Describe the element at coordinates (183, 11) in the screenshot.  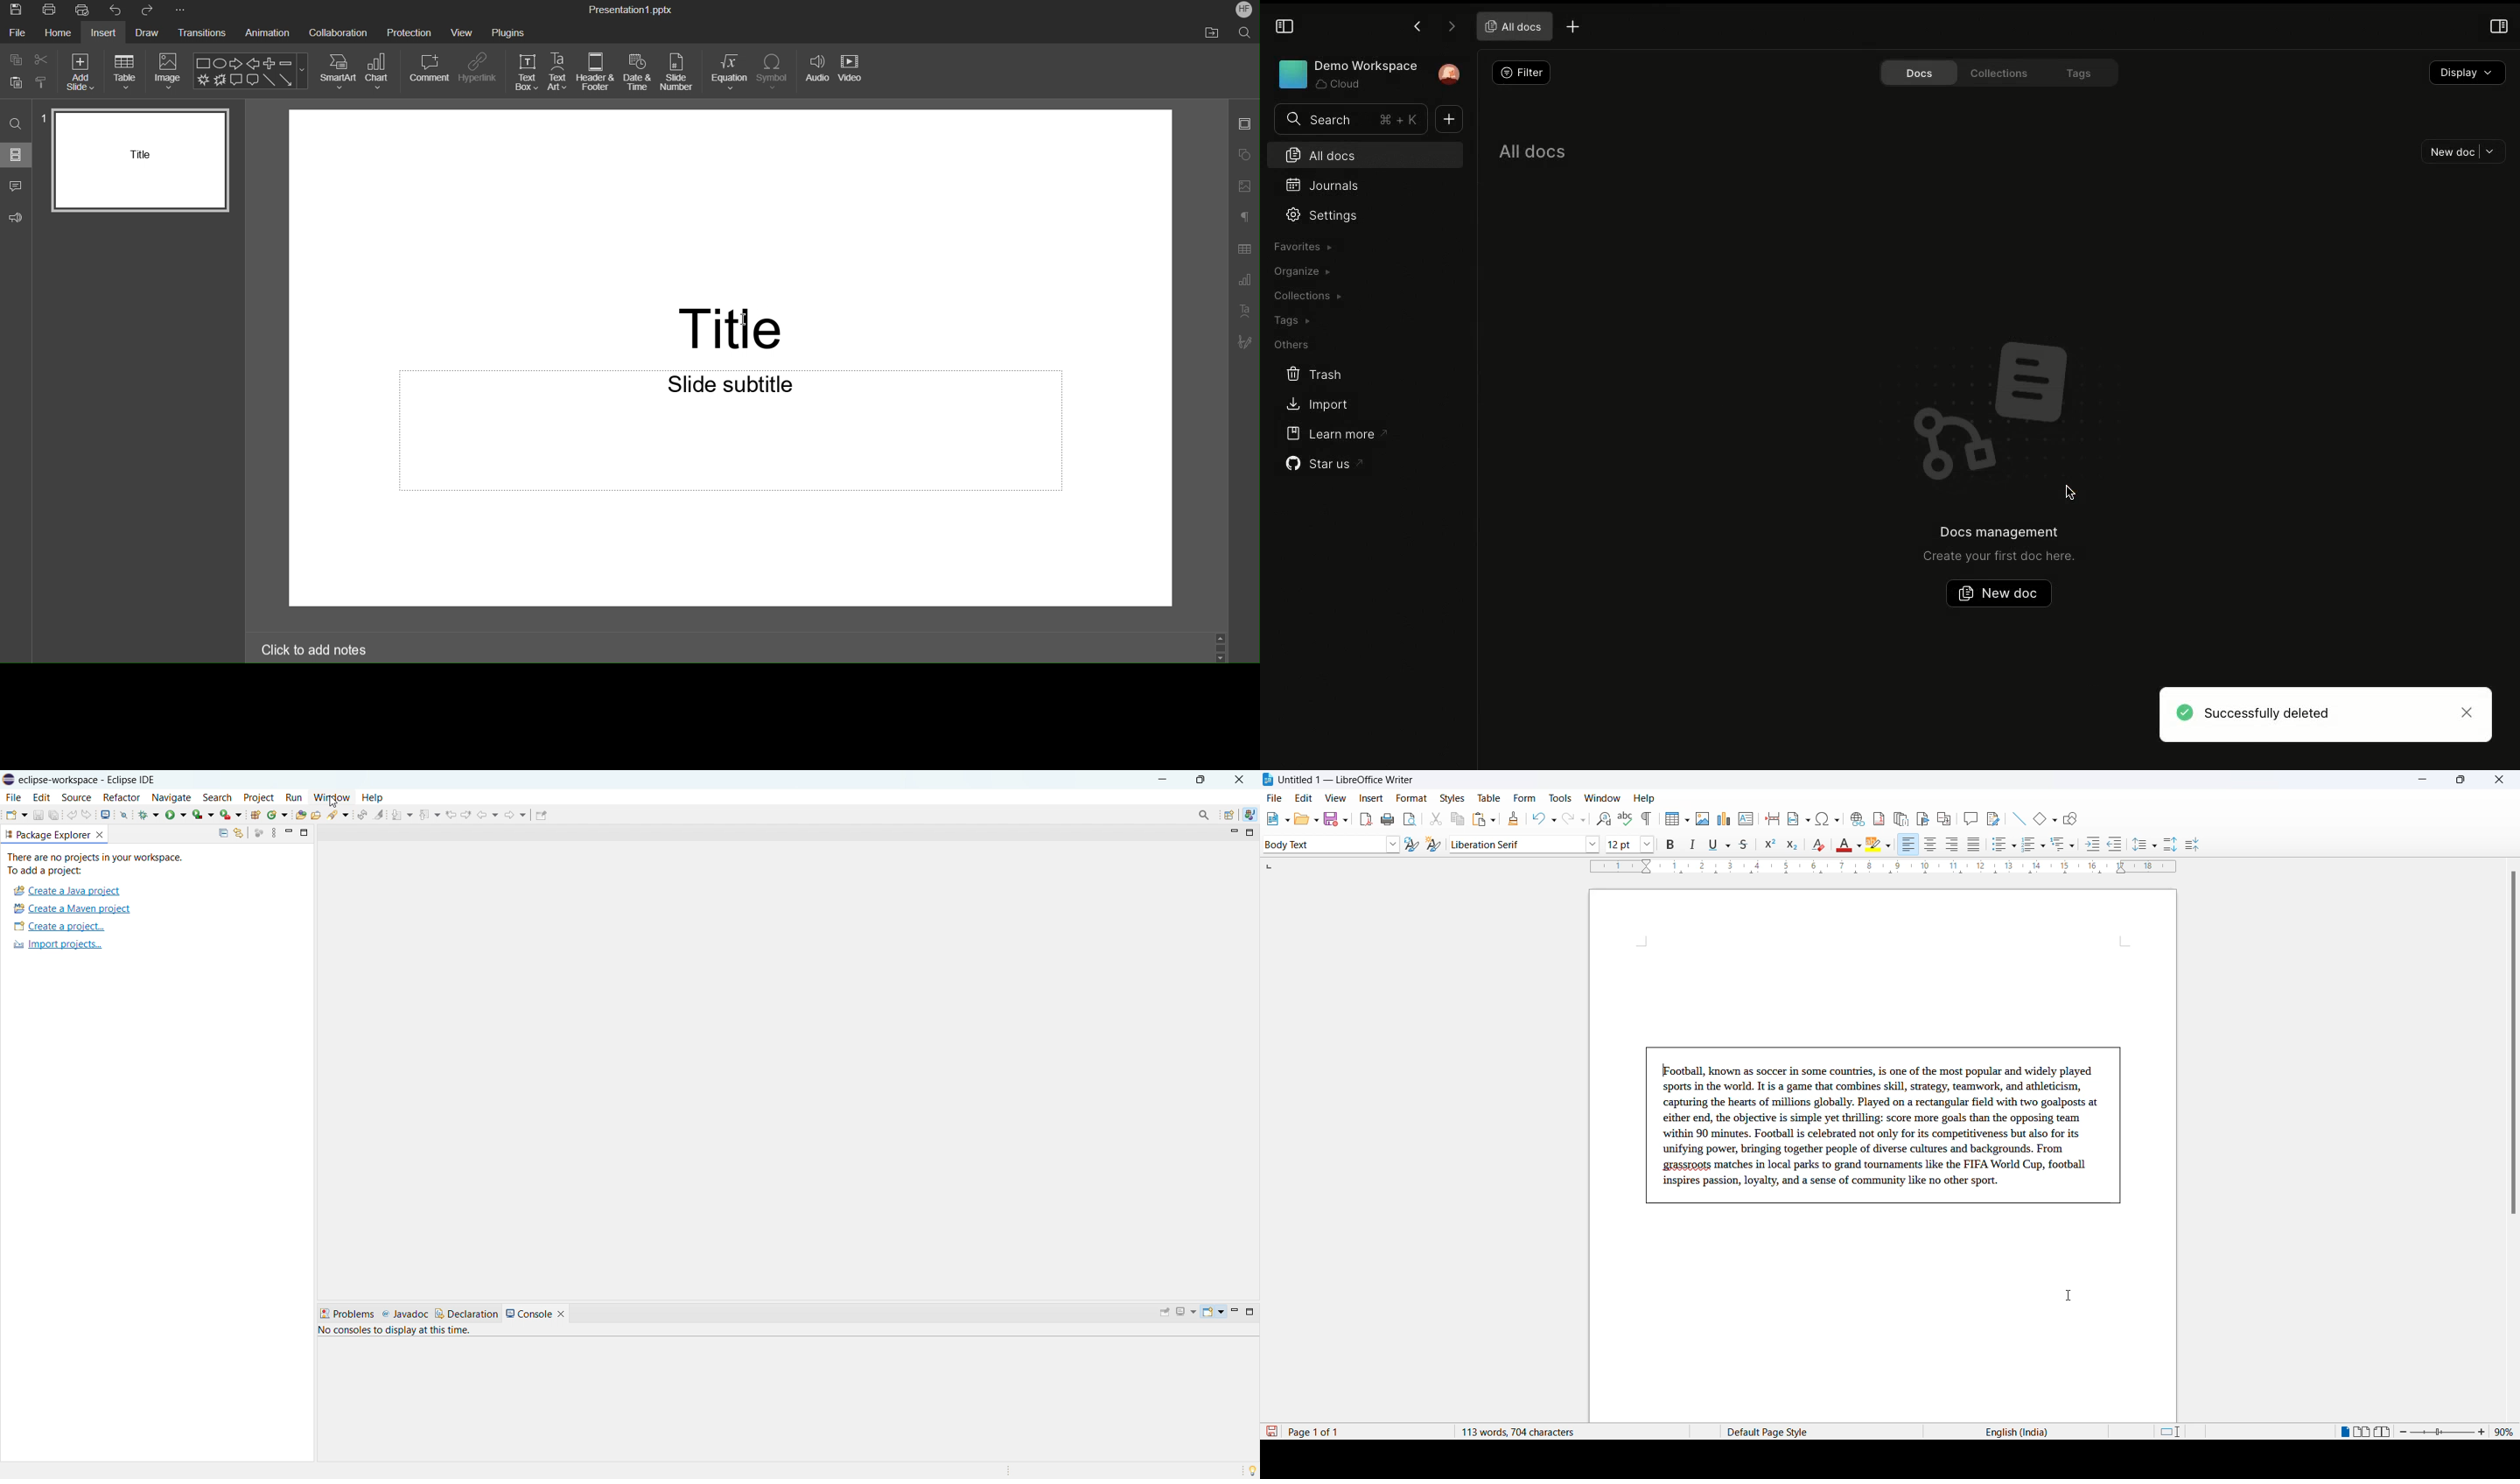
I see `More` at that location.